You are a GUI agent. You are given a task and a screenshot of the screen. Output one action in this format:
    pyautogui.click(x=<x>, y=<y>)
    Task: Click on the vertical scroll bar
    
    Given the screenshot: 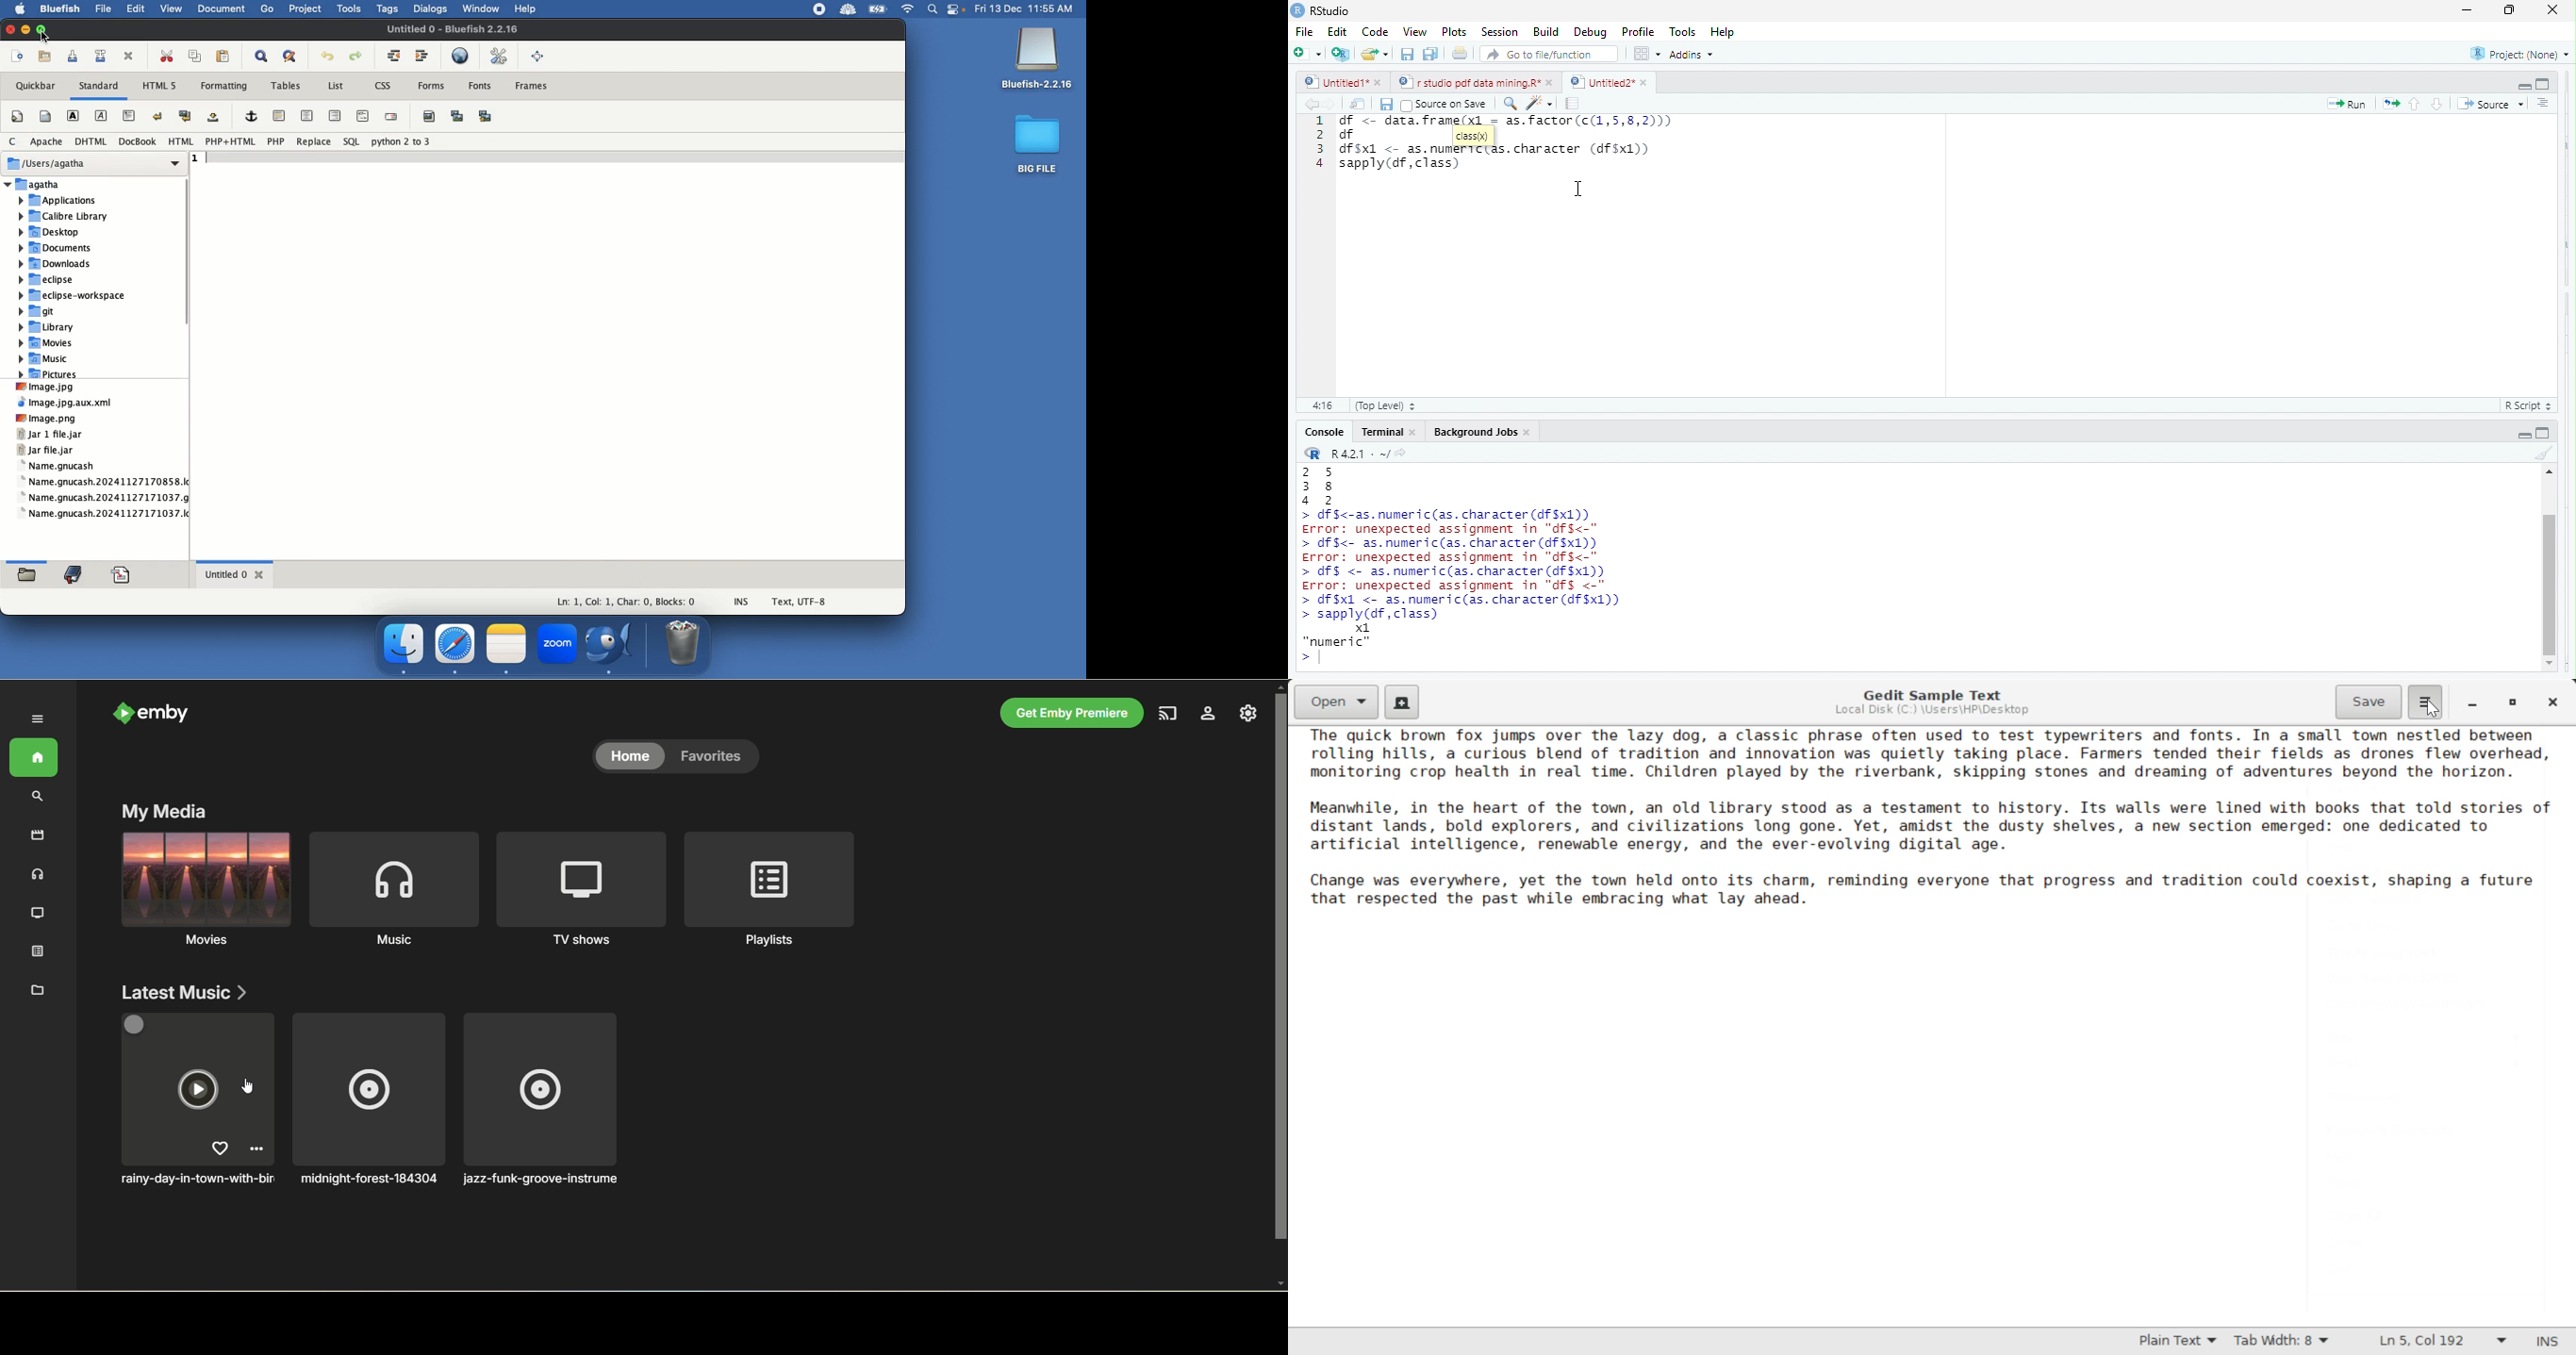 What is the action you would take?
    pyautogui.click(x=2551, y=567)
    